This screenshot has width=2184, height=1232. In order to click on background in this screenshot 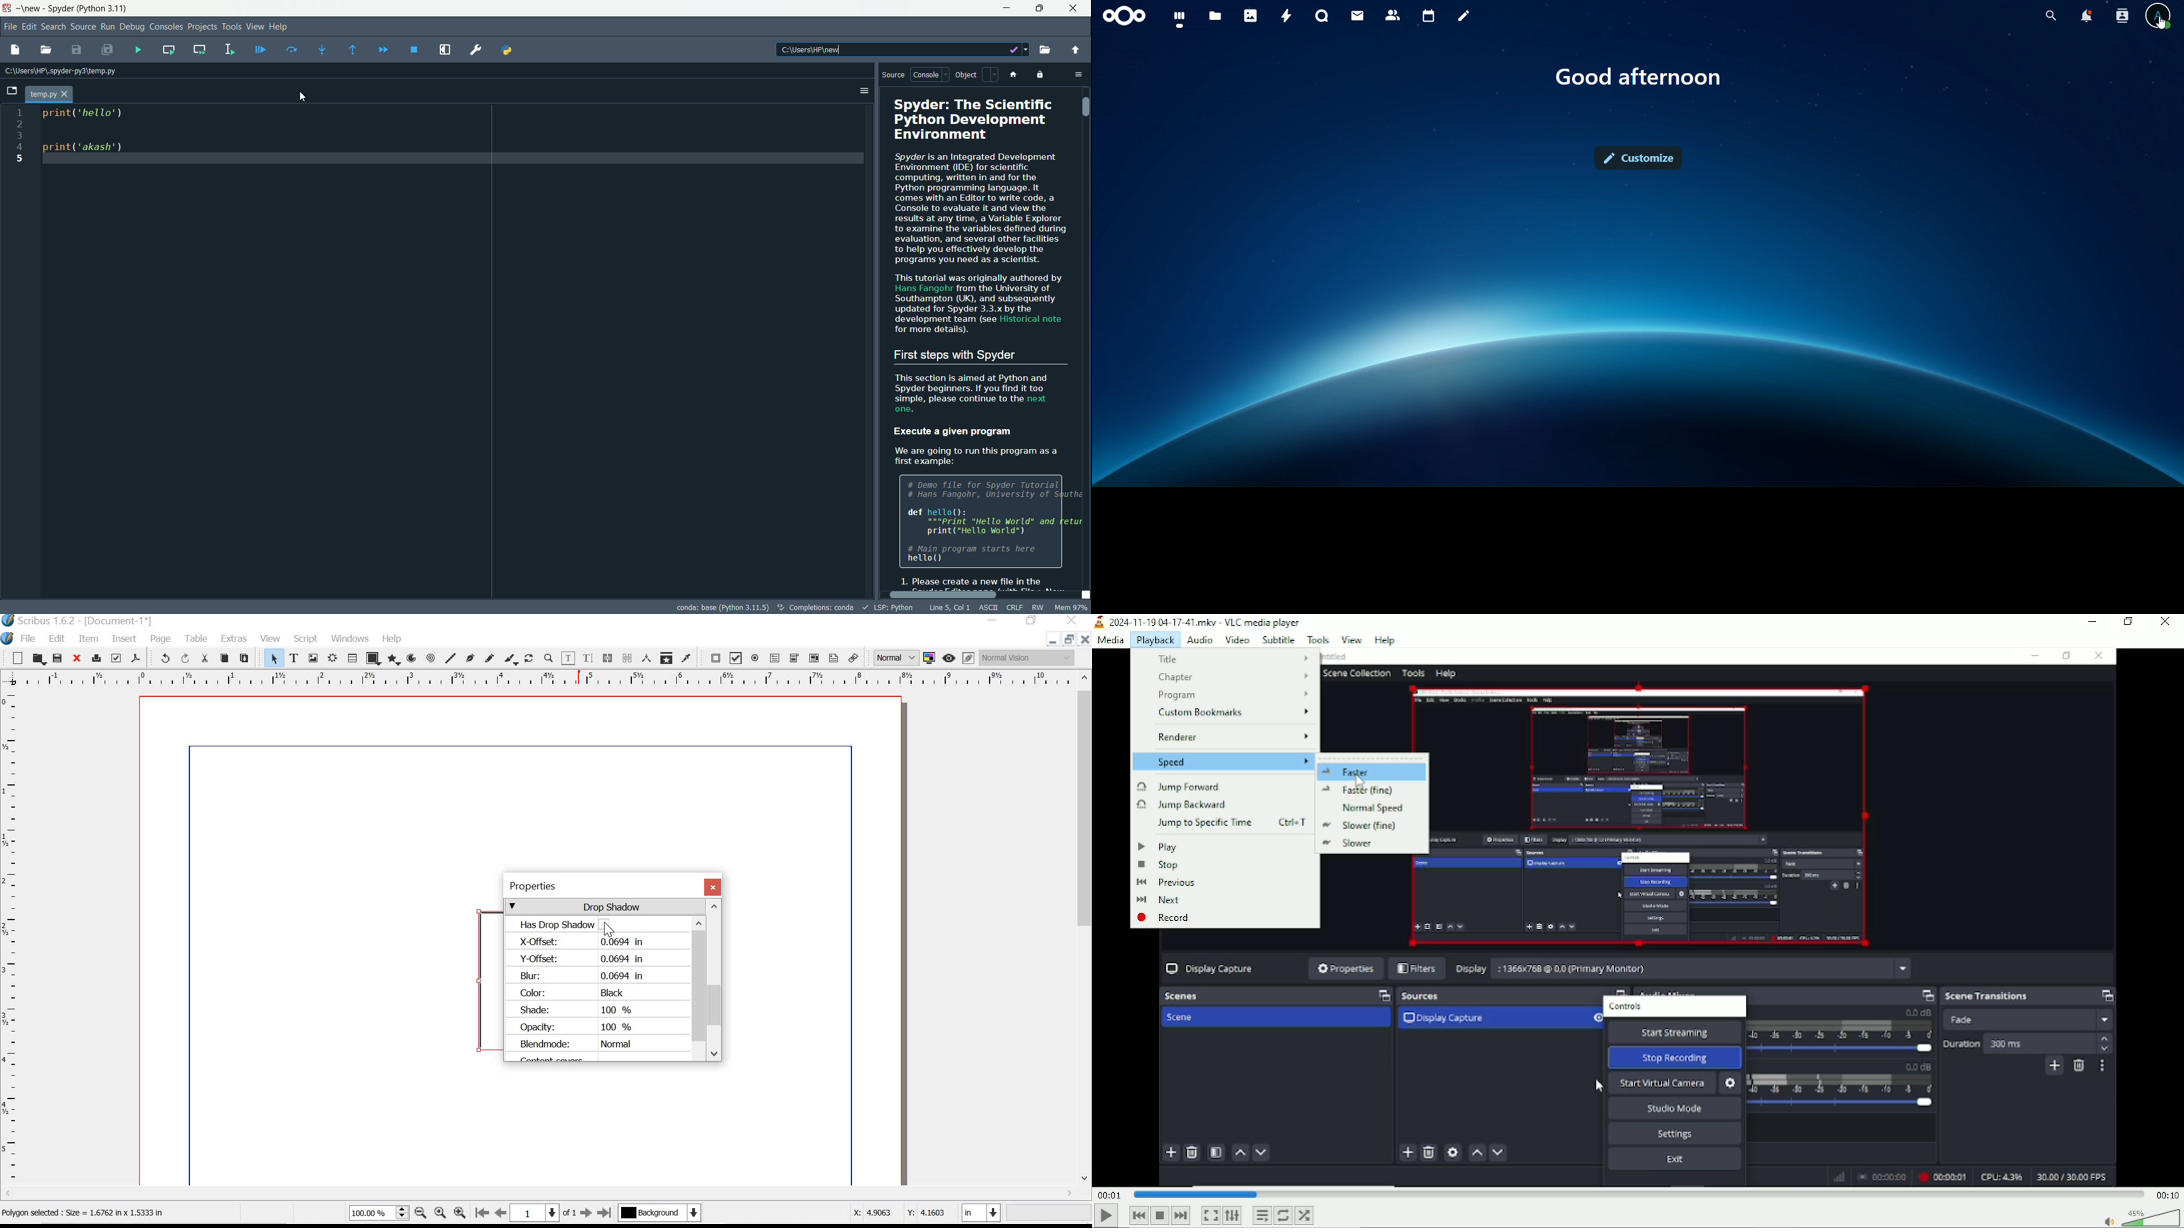, I will do `click(665, 1215)`.